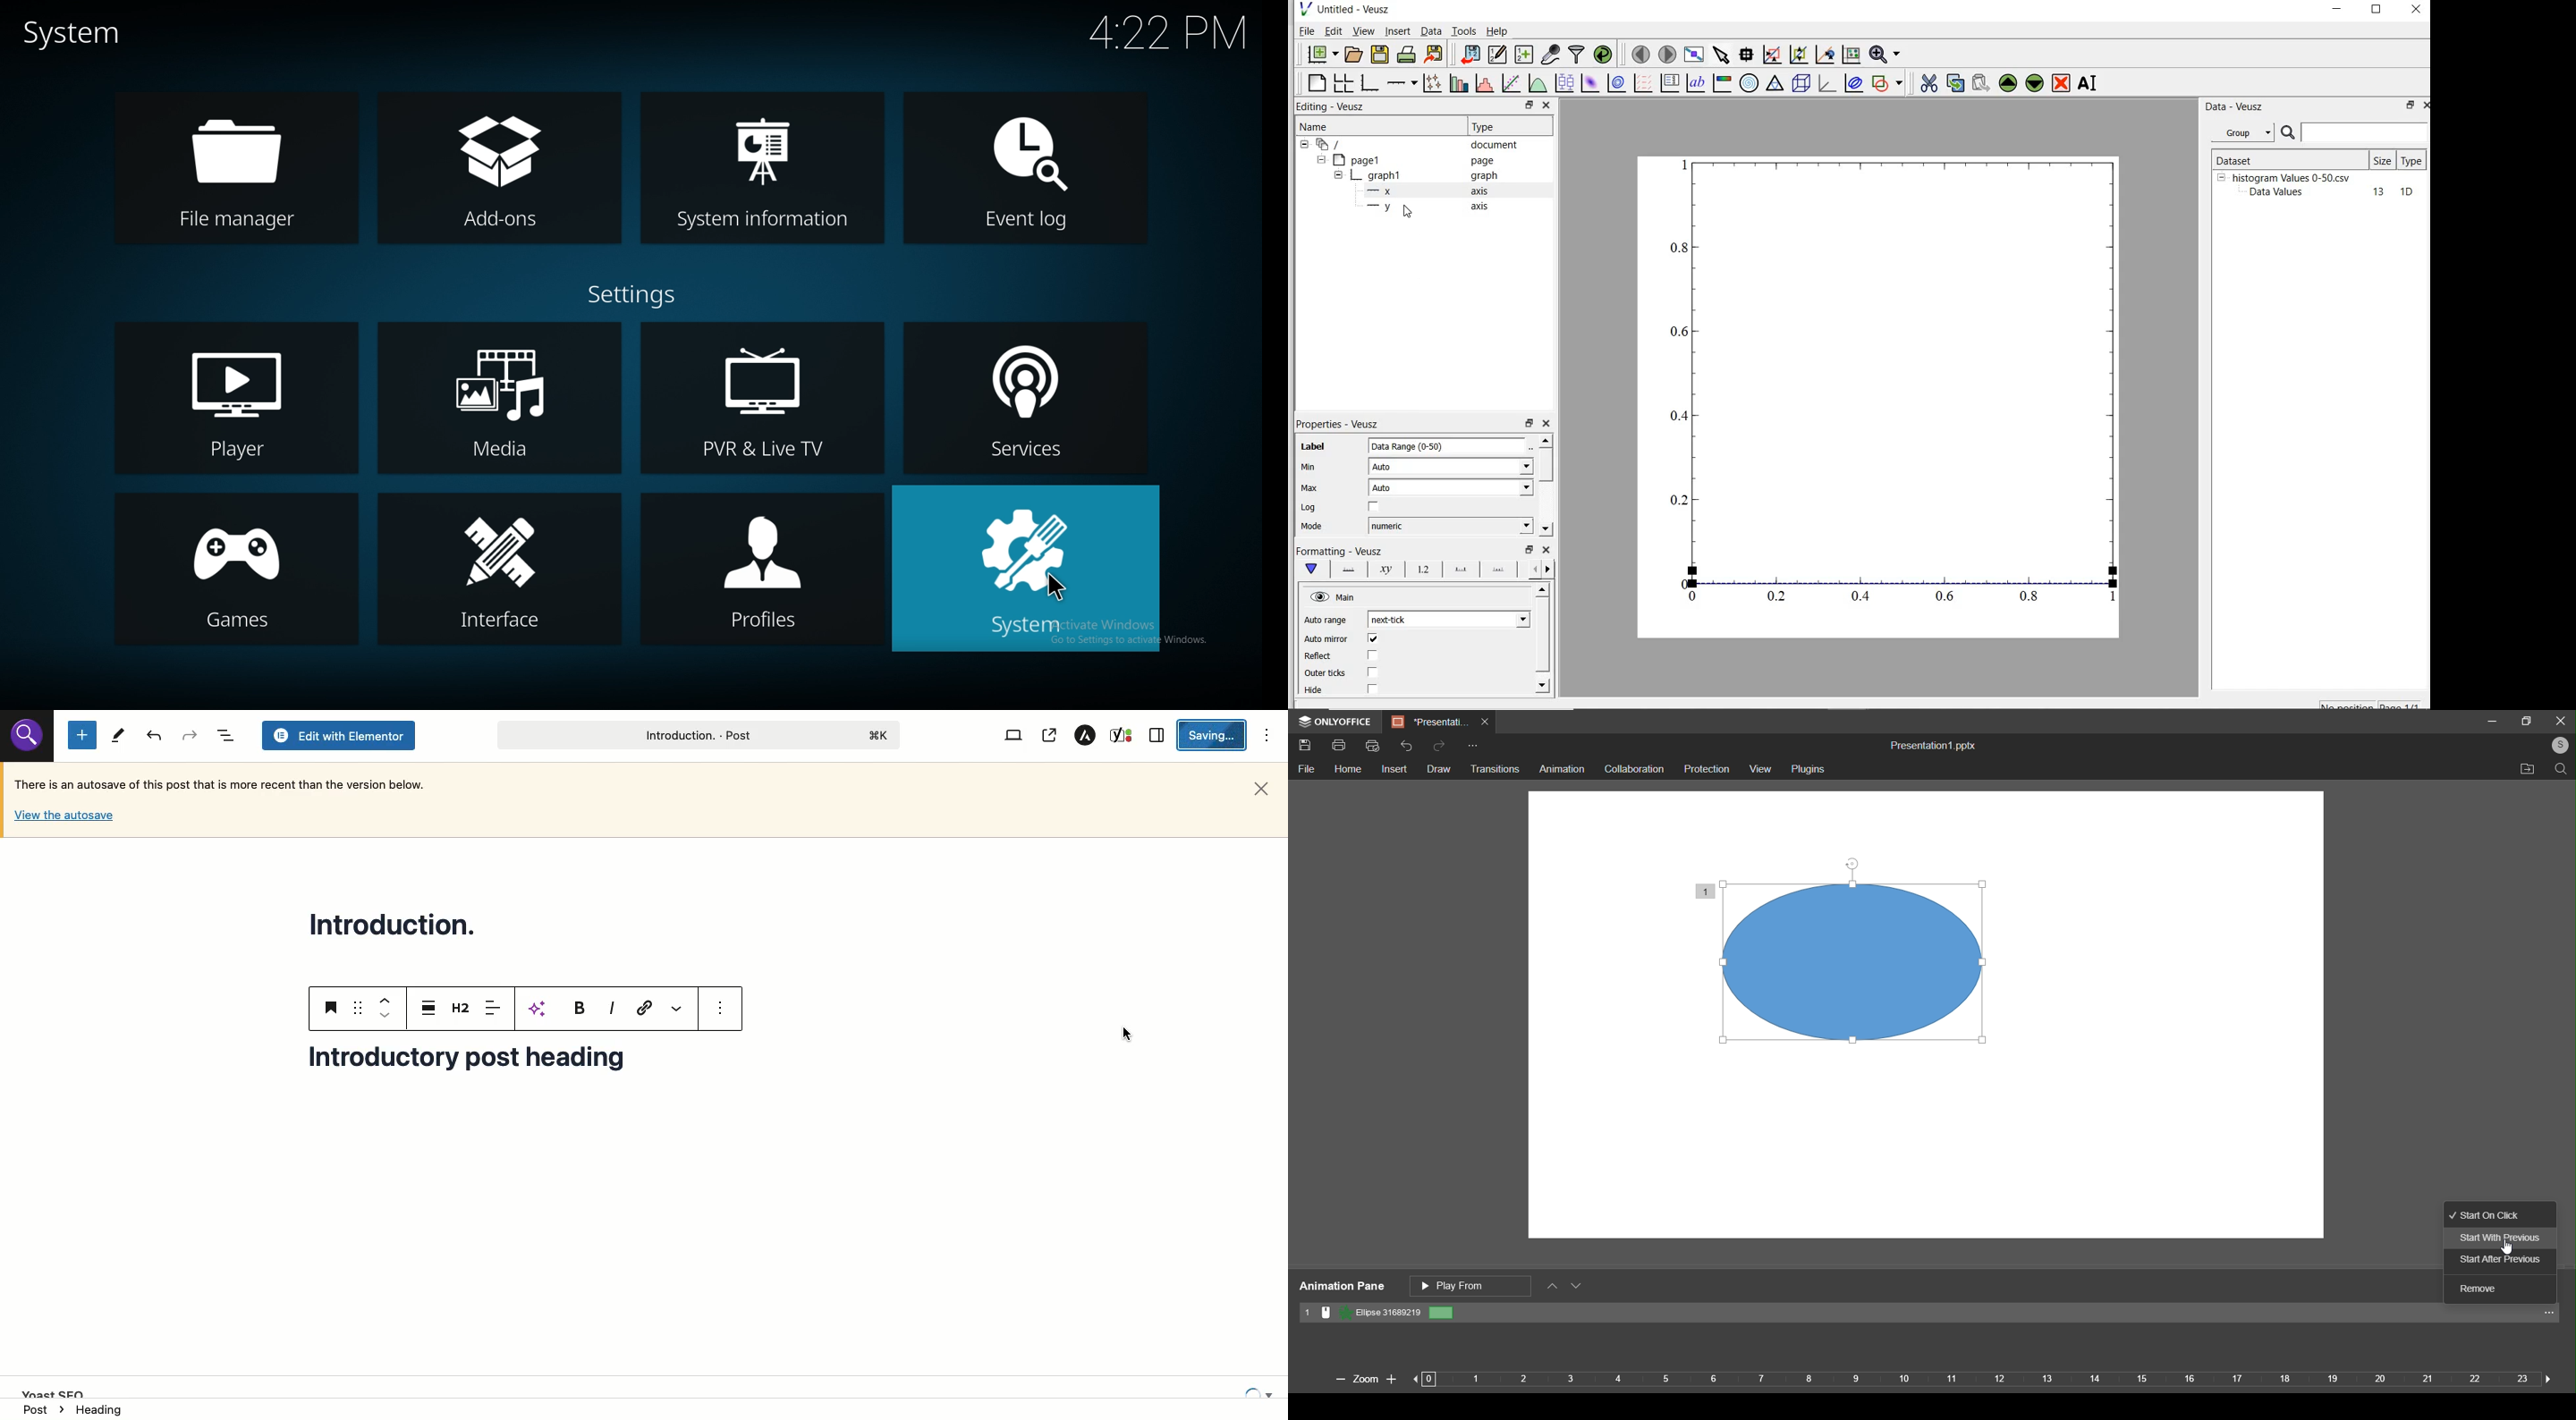 This screenshot has height=1428, width=2576. I want to click on filter data, so click(1577, 54).